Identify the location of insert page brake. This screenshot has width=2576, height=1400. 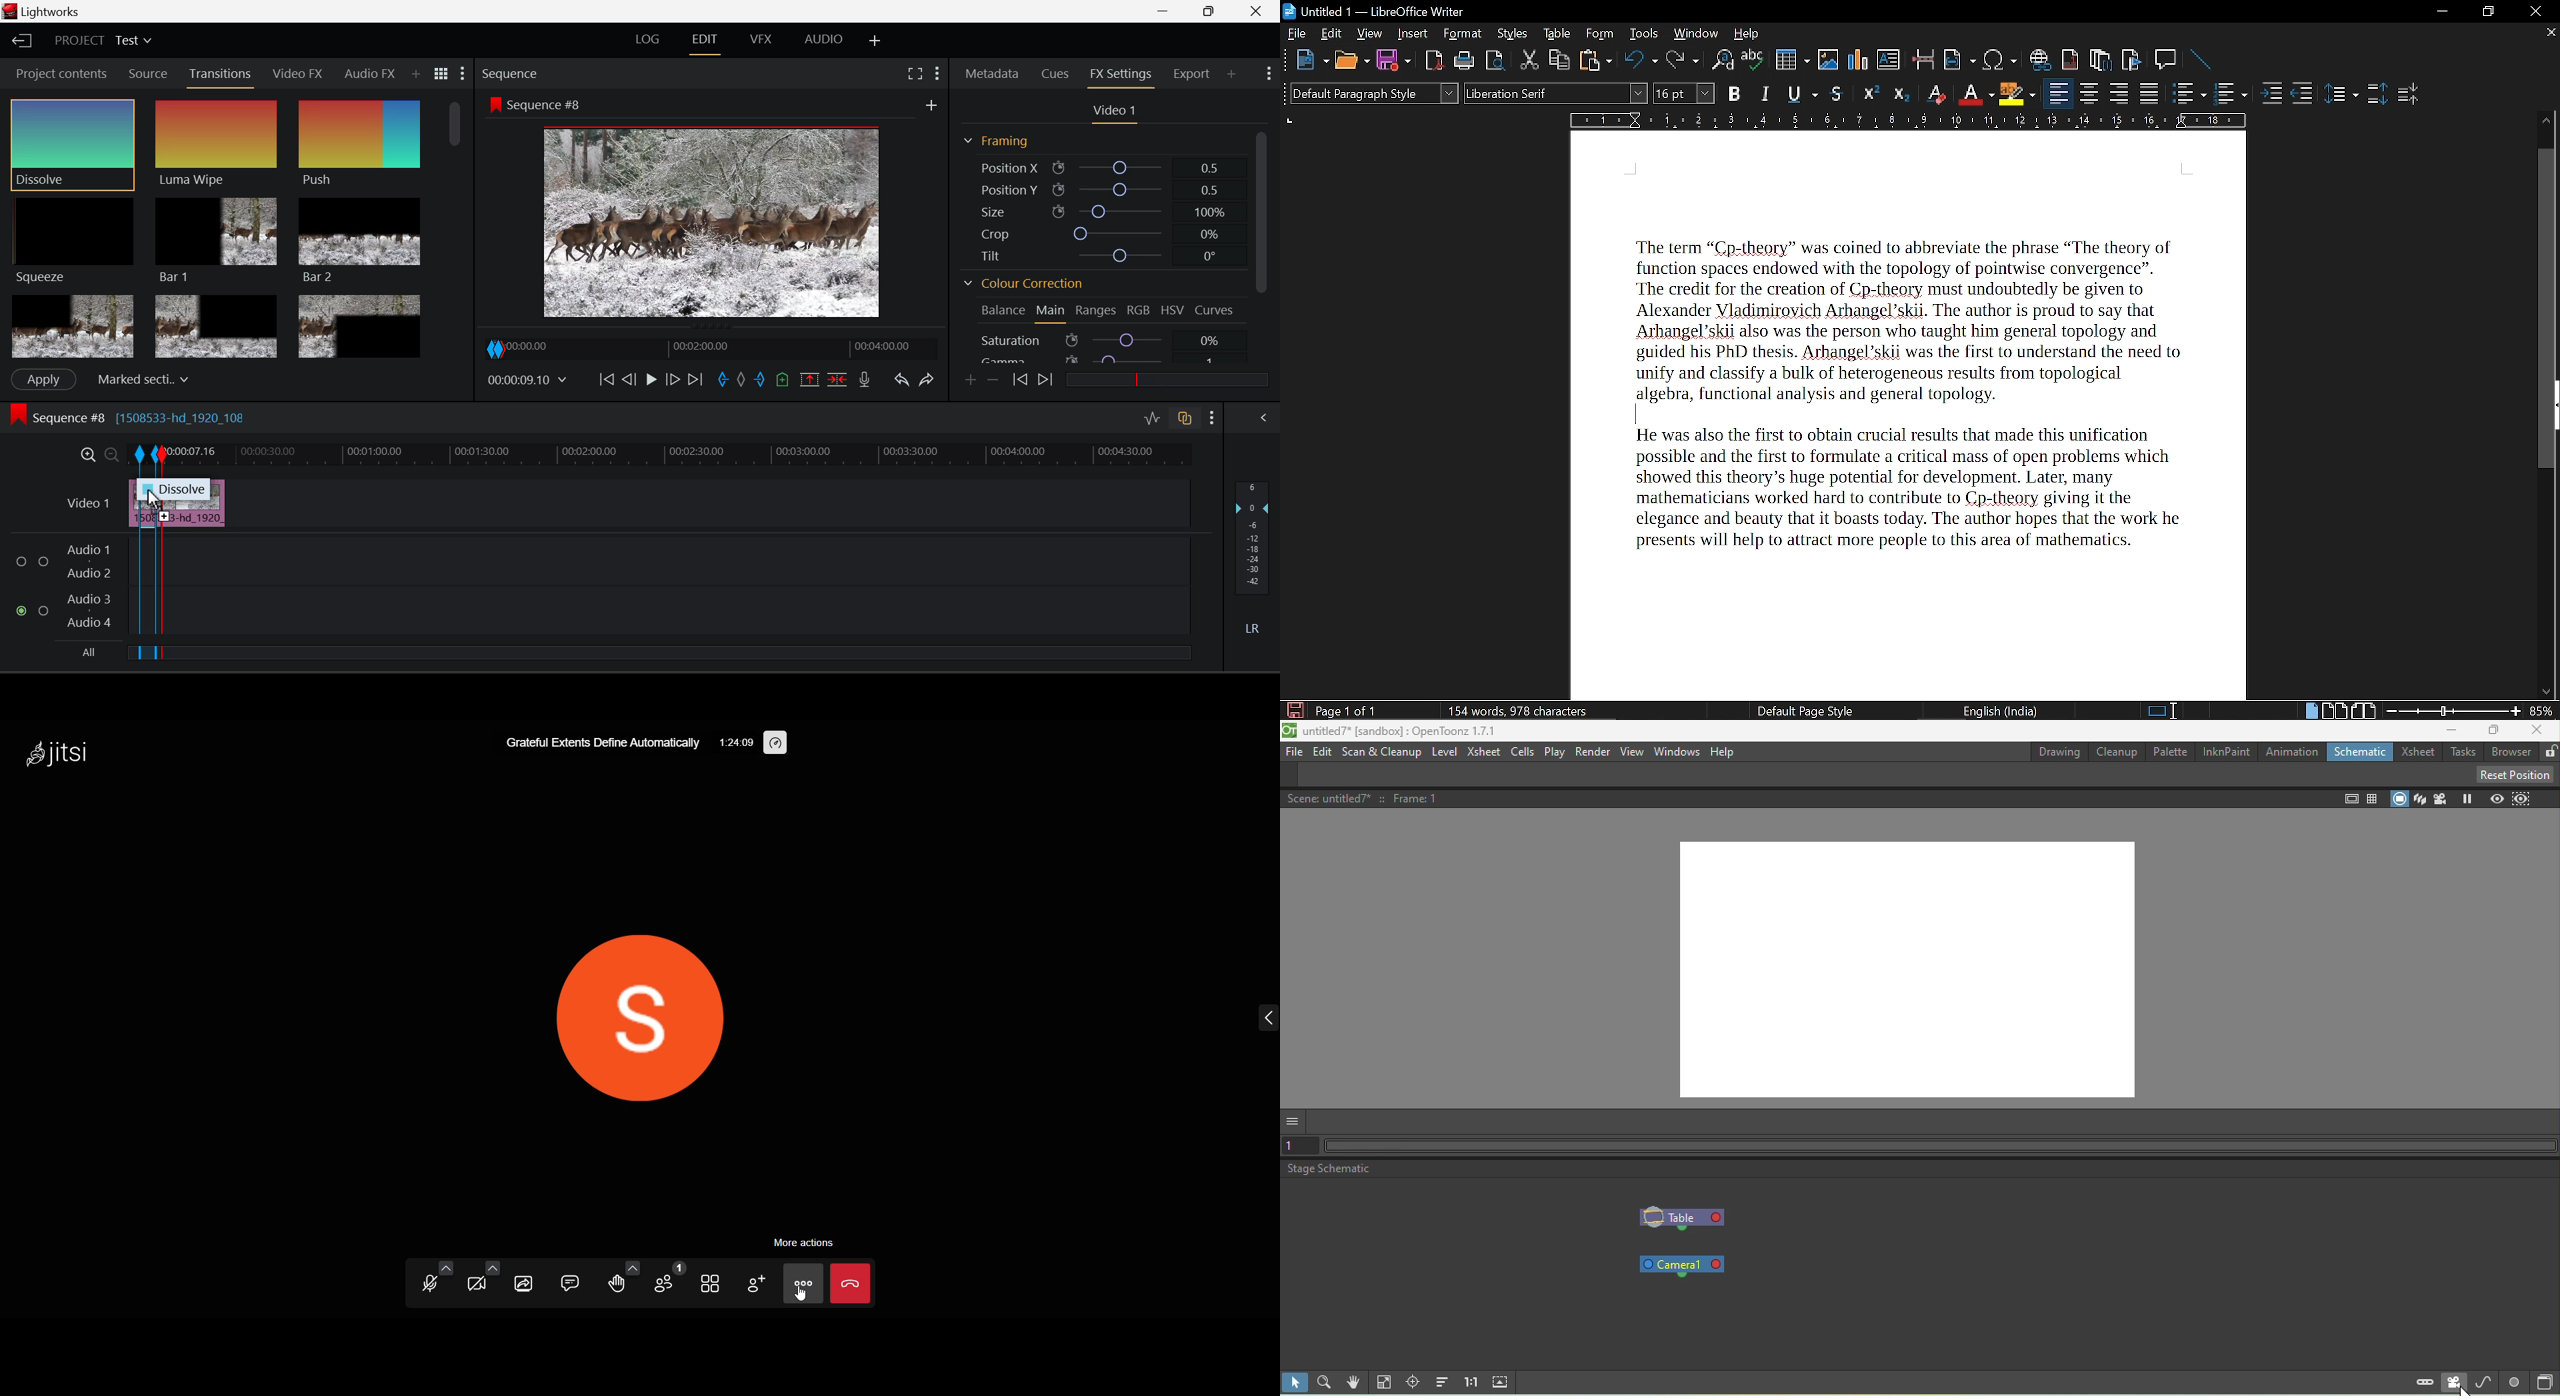
(1924, 61).